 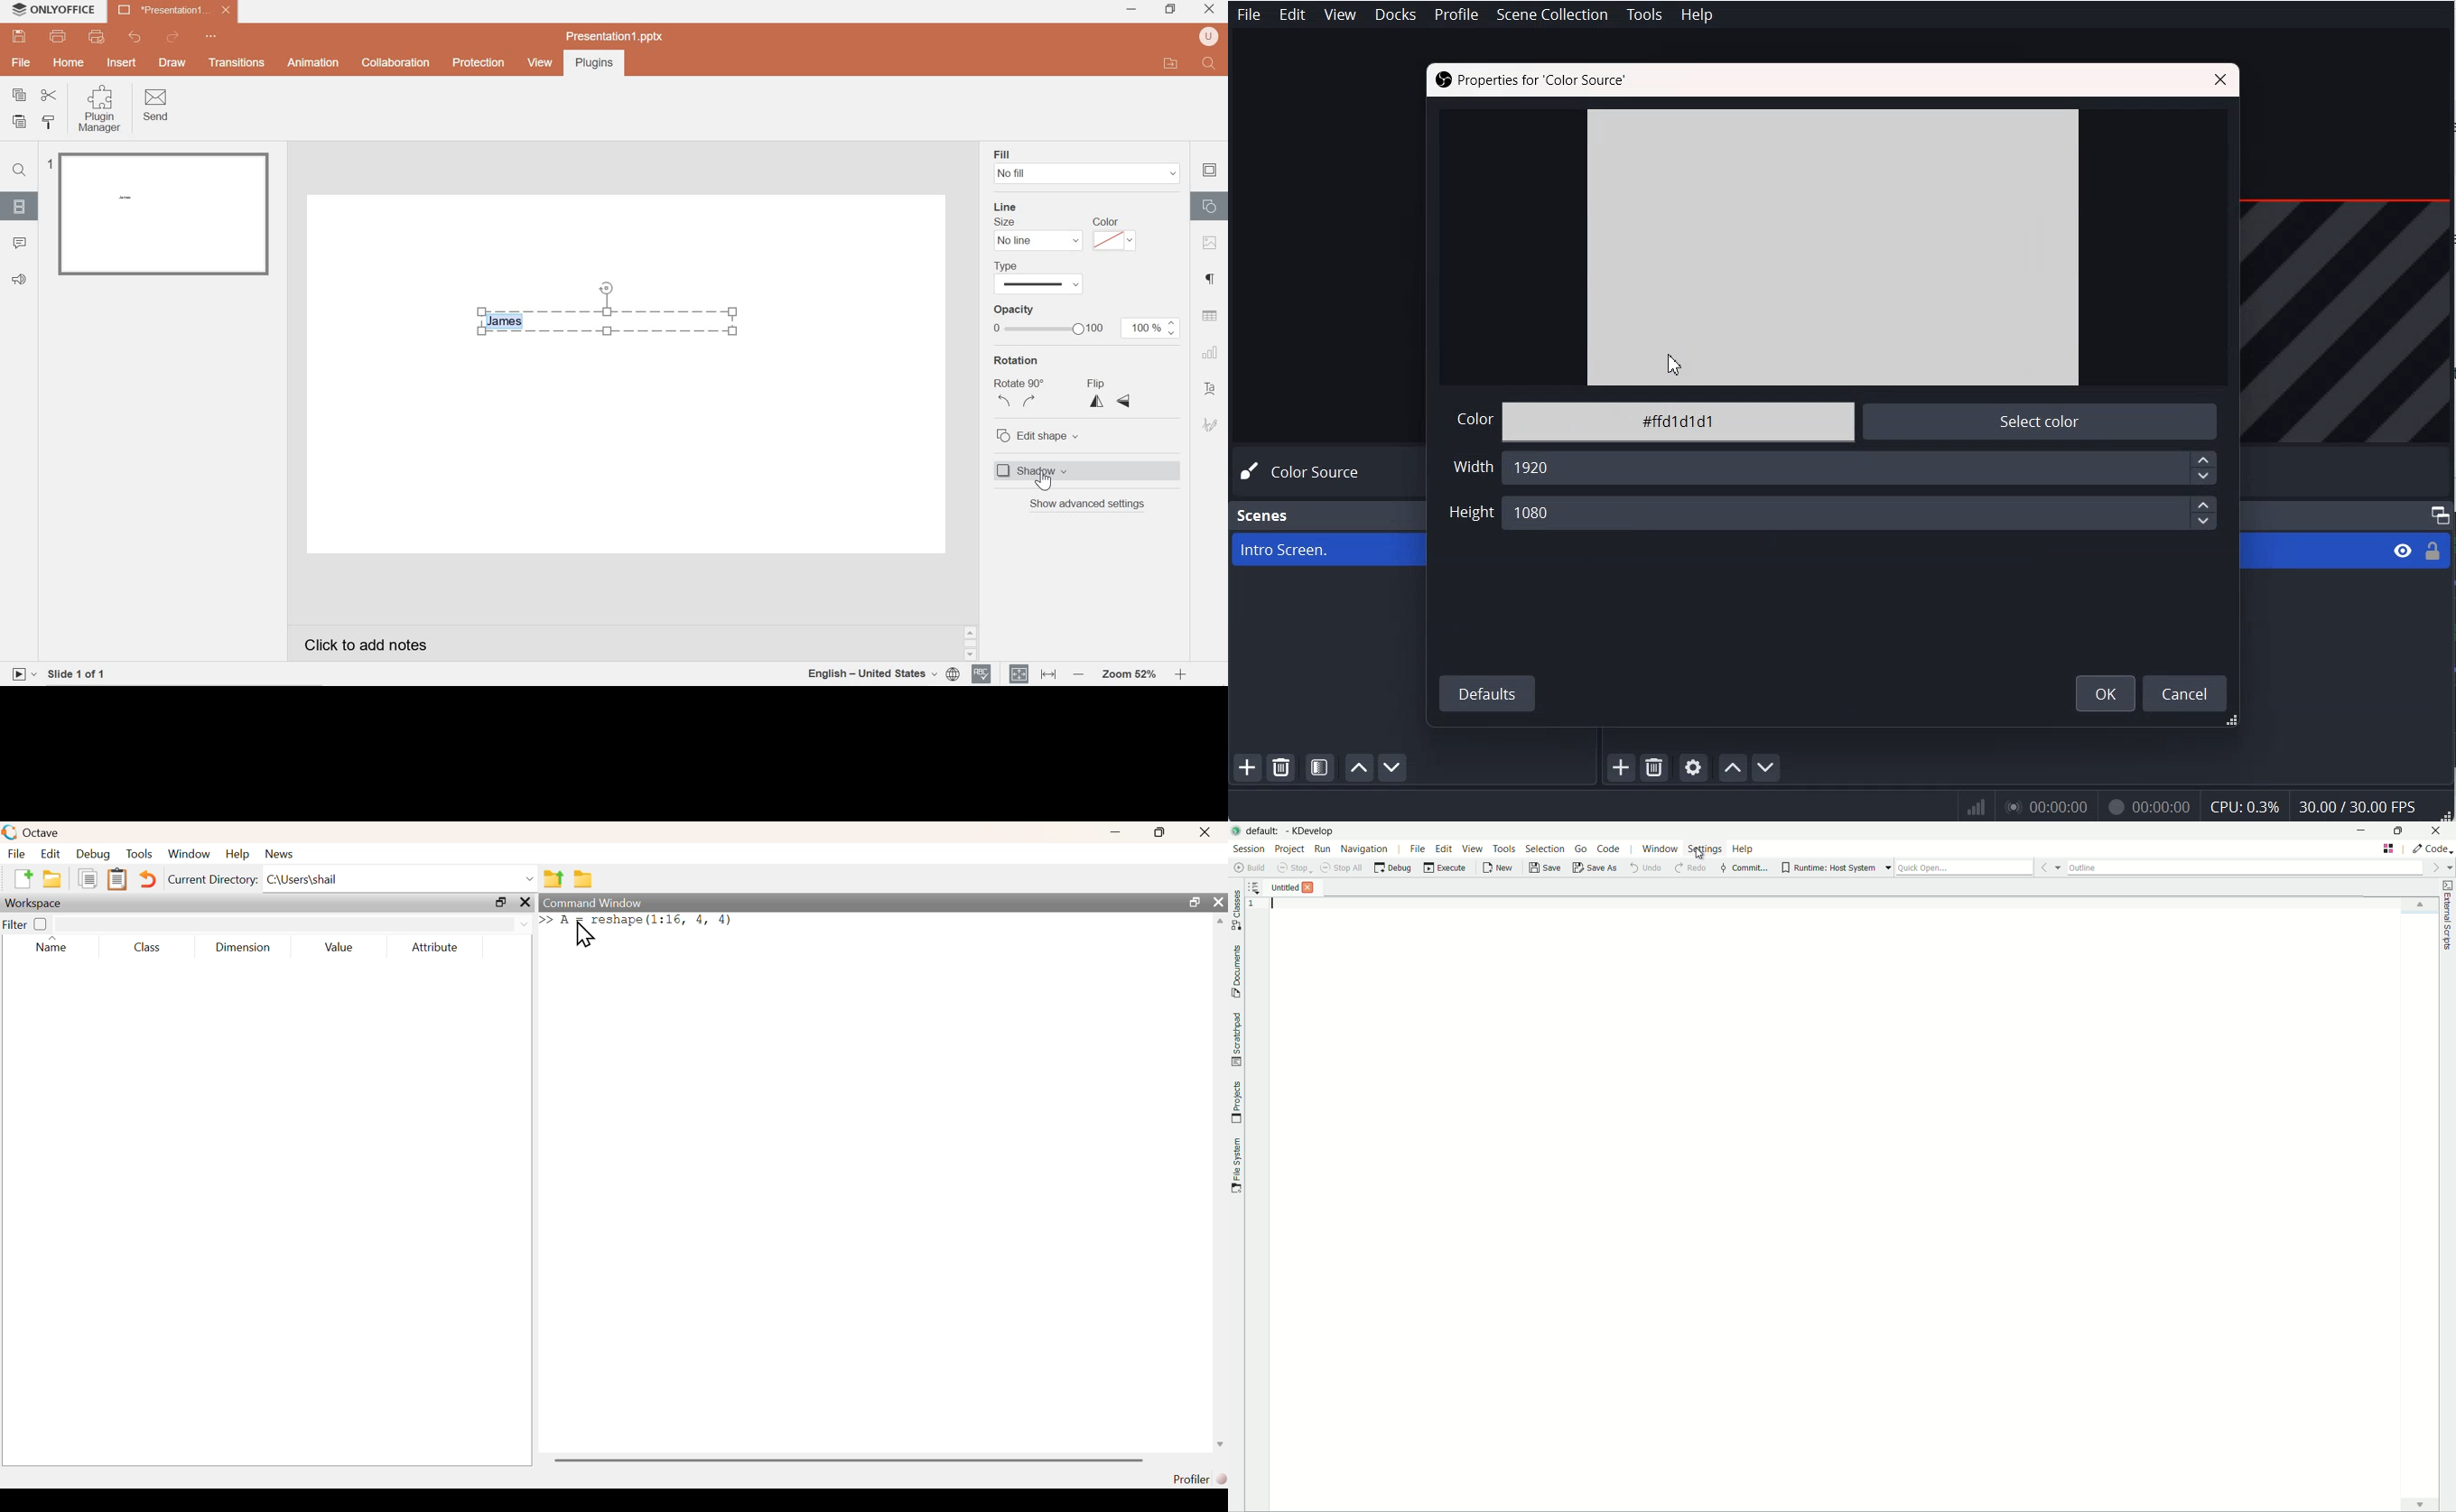 What do you see at coordinates (1862, 514) in the screenshot?
I see `Height` at bounding box center [1862, 514].